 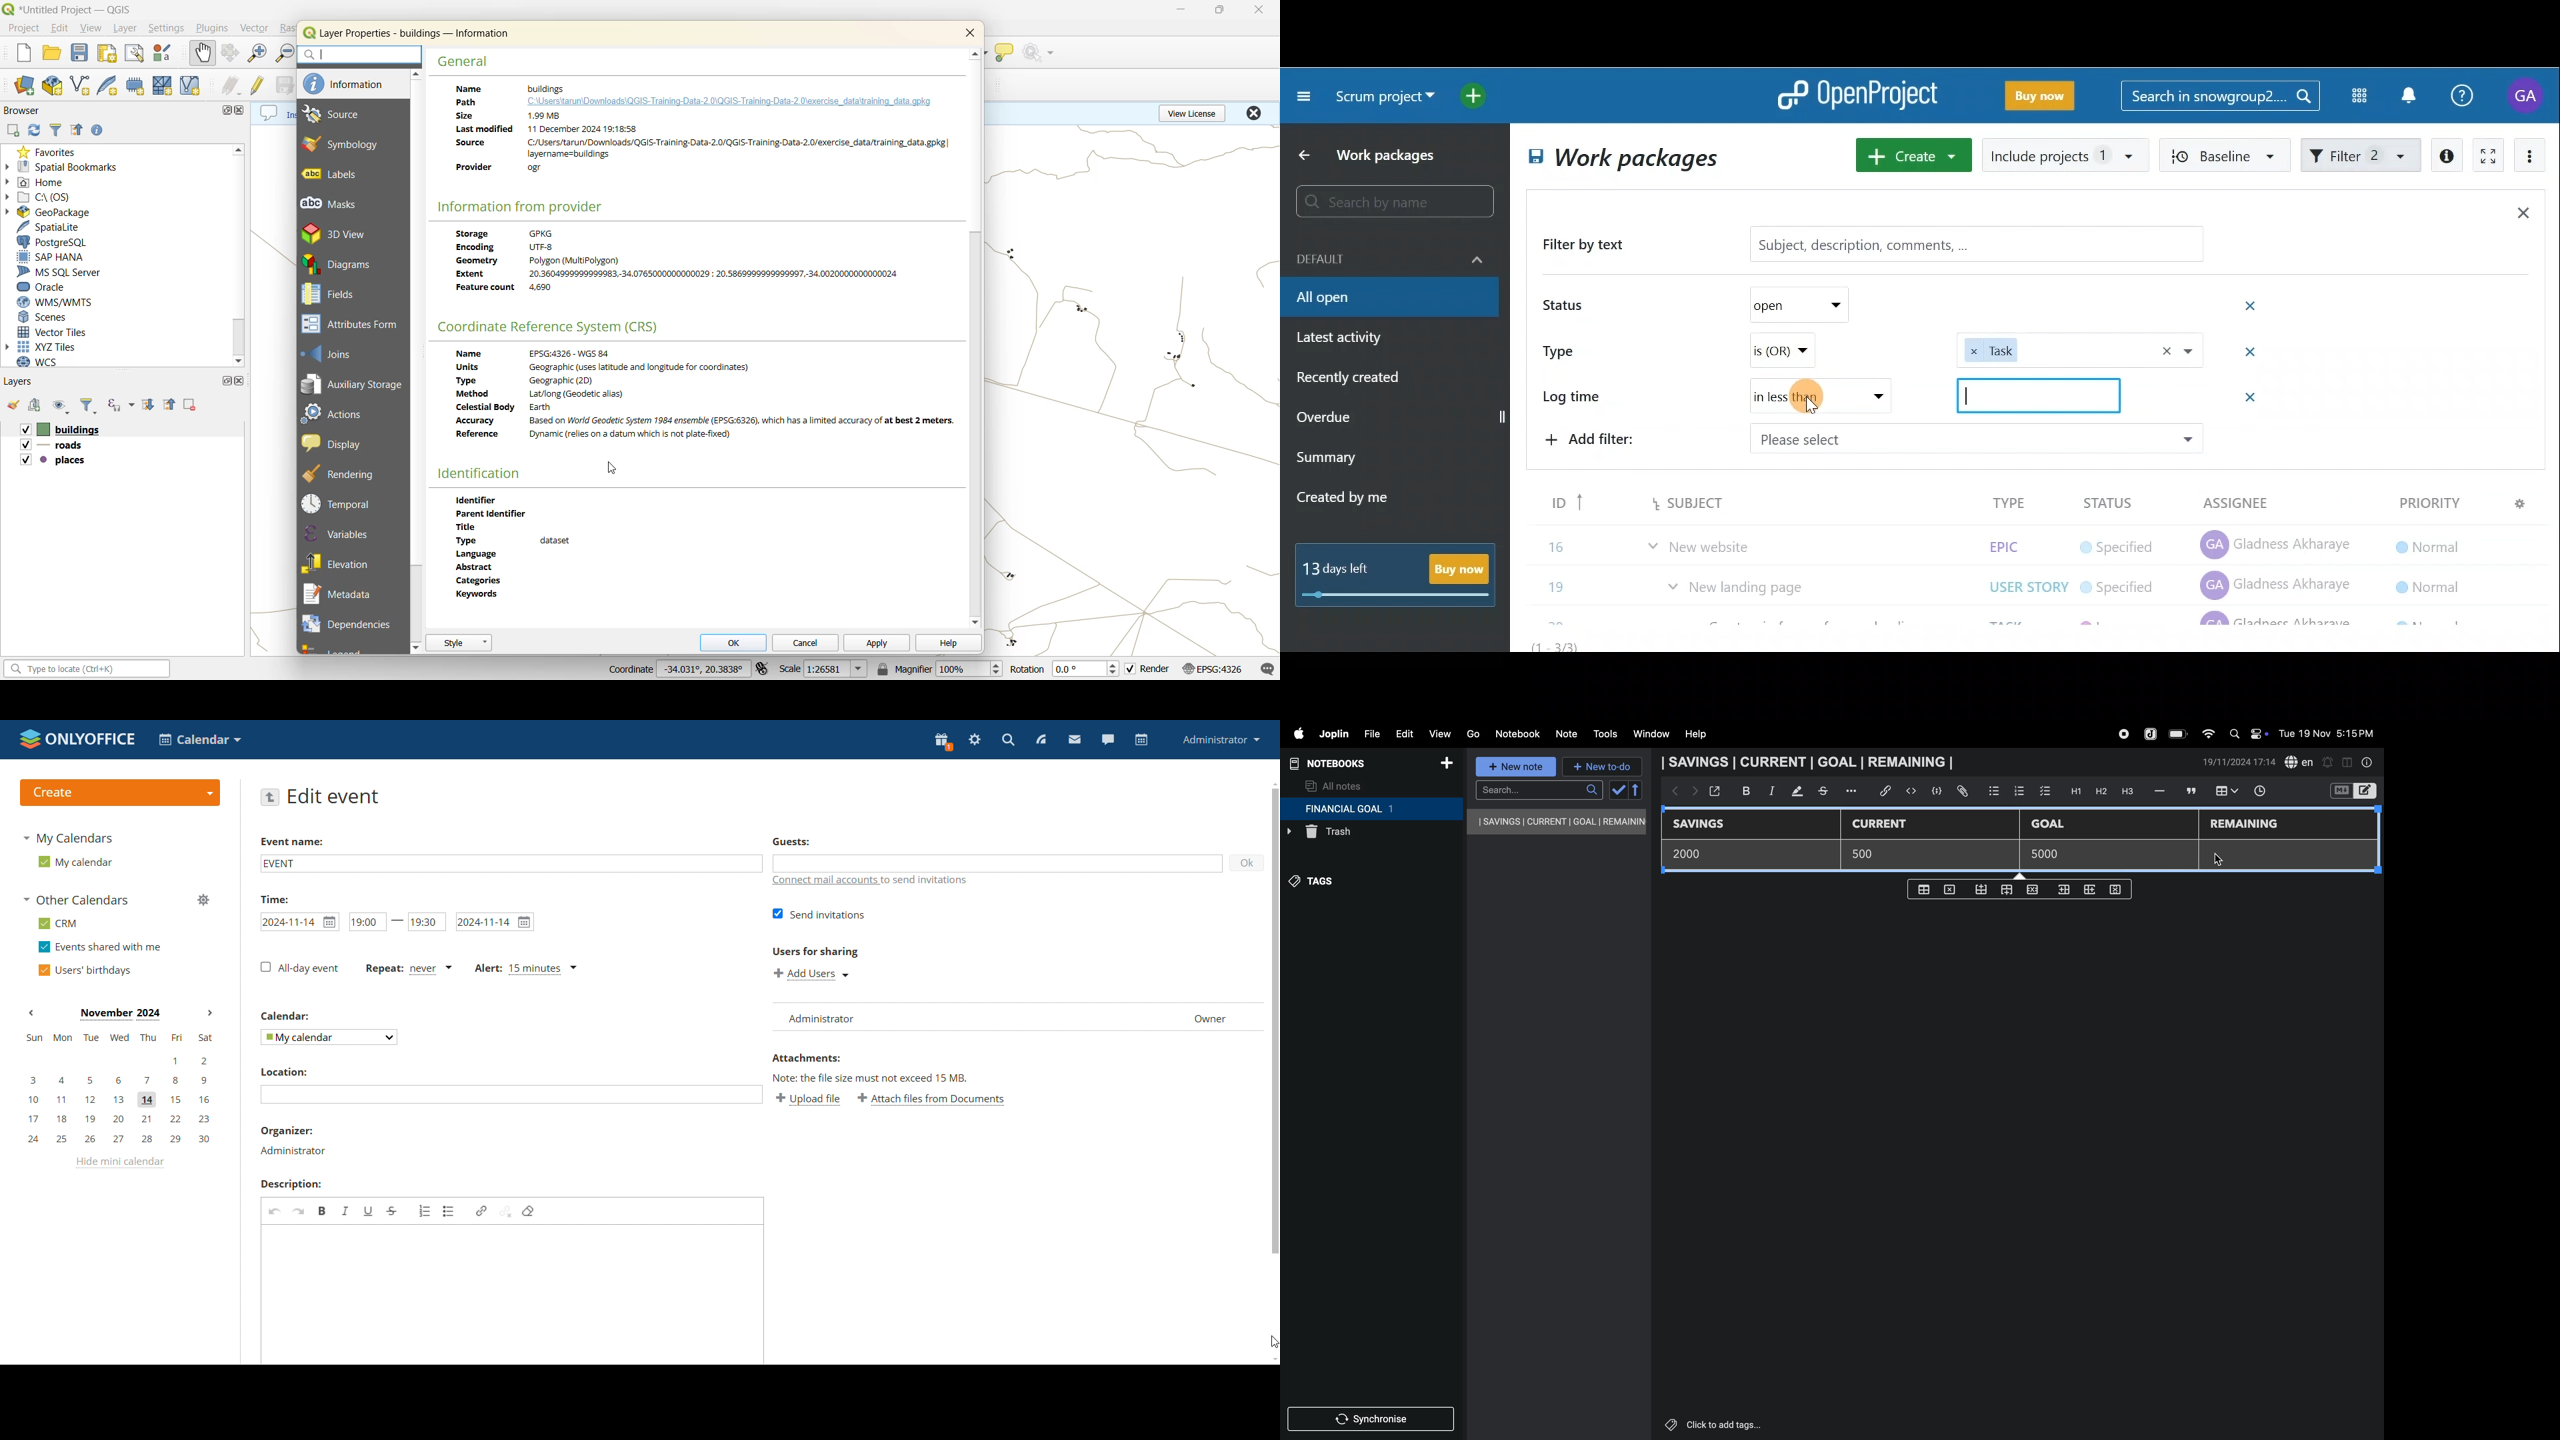 What do you see at coordinates (279, 899) in the screenshot?
I see `title:` at bounding box center [279, 899].